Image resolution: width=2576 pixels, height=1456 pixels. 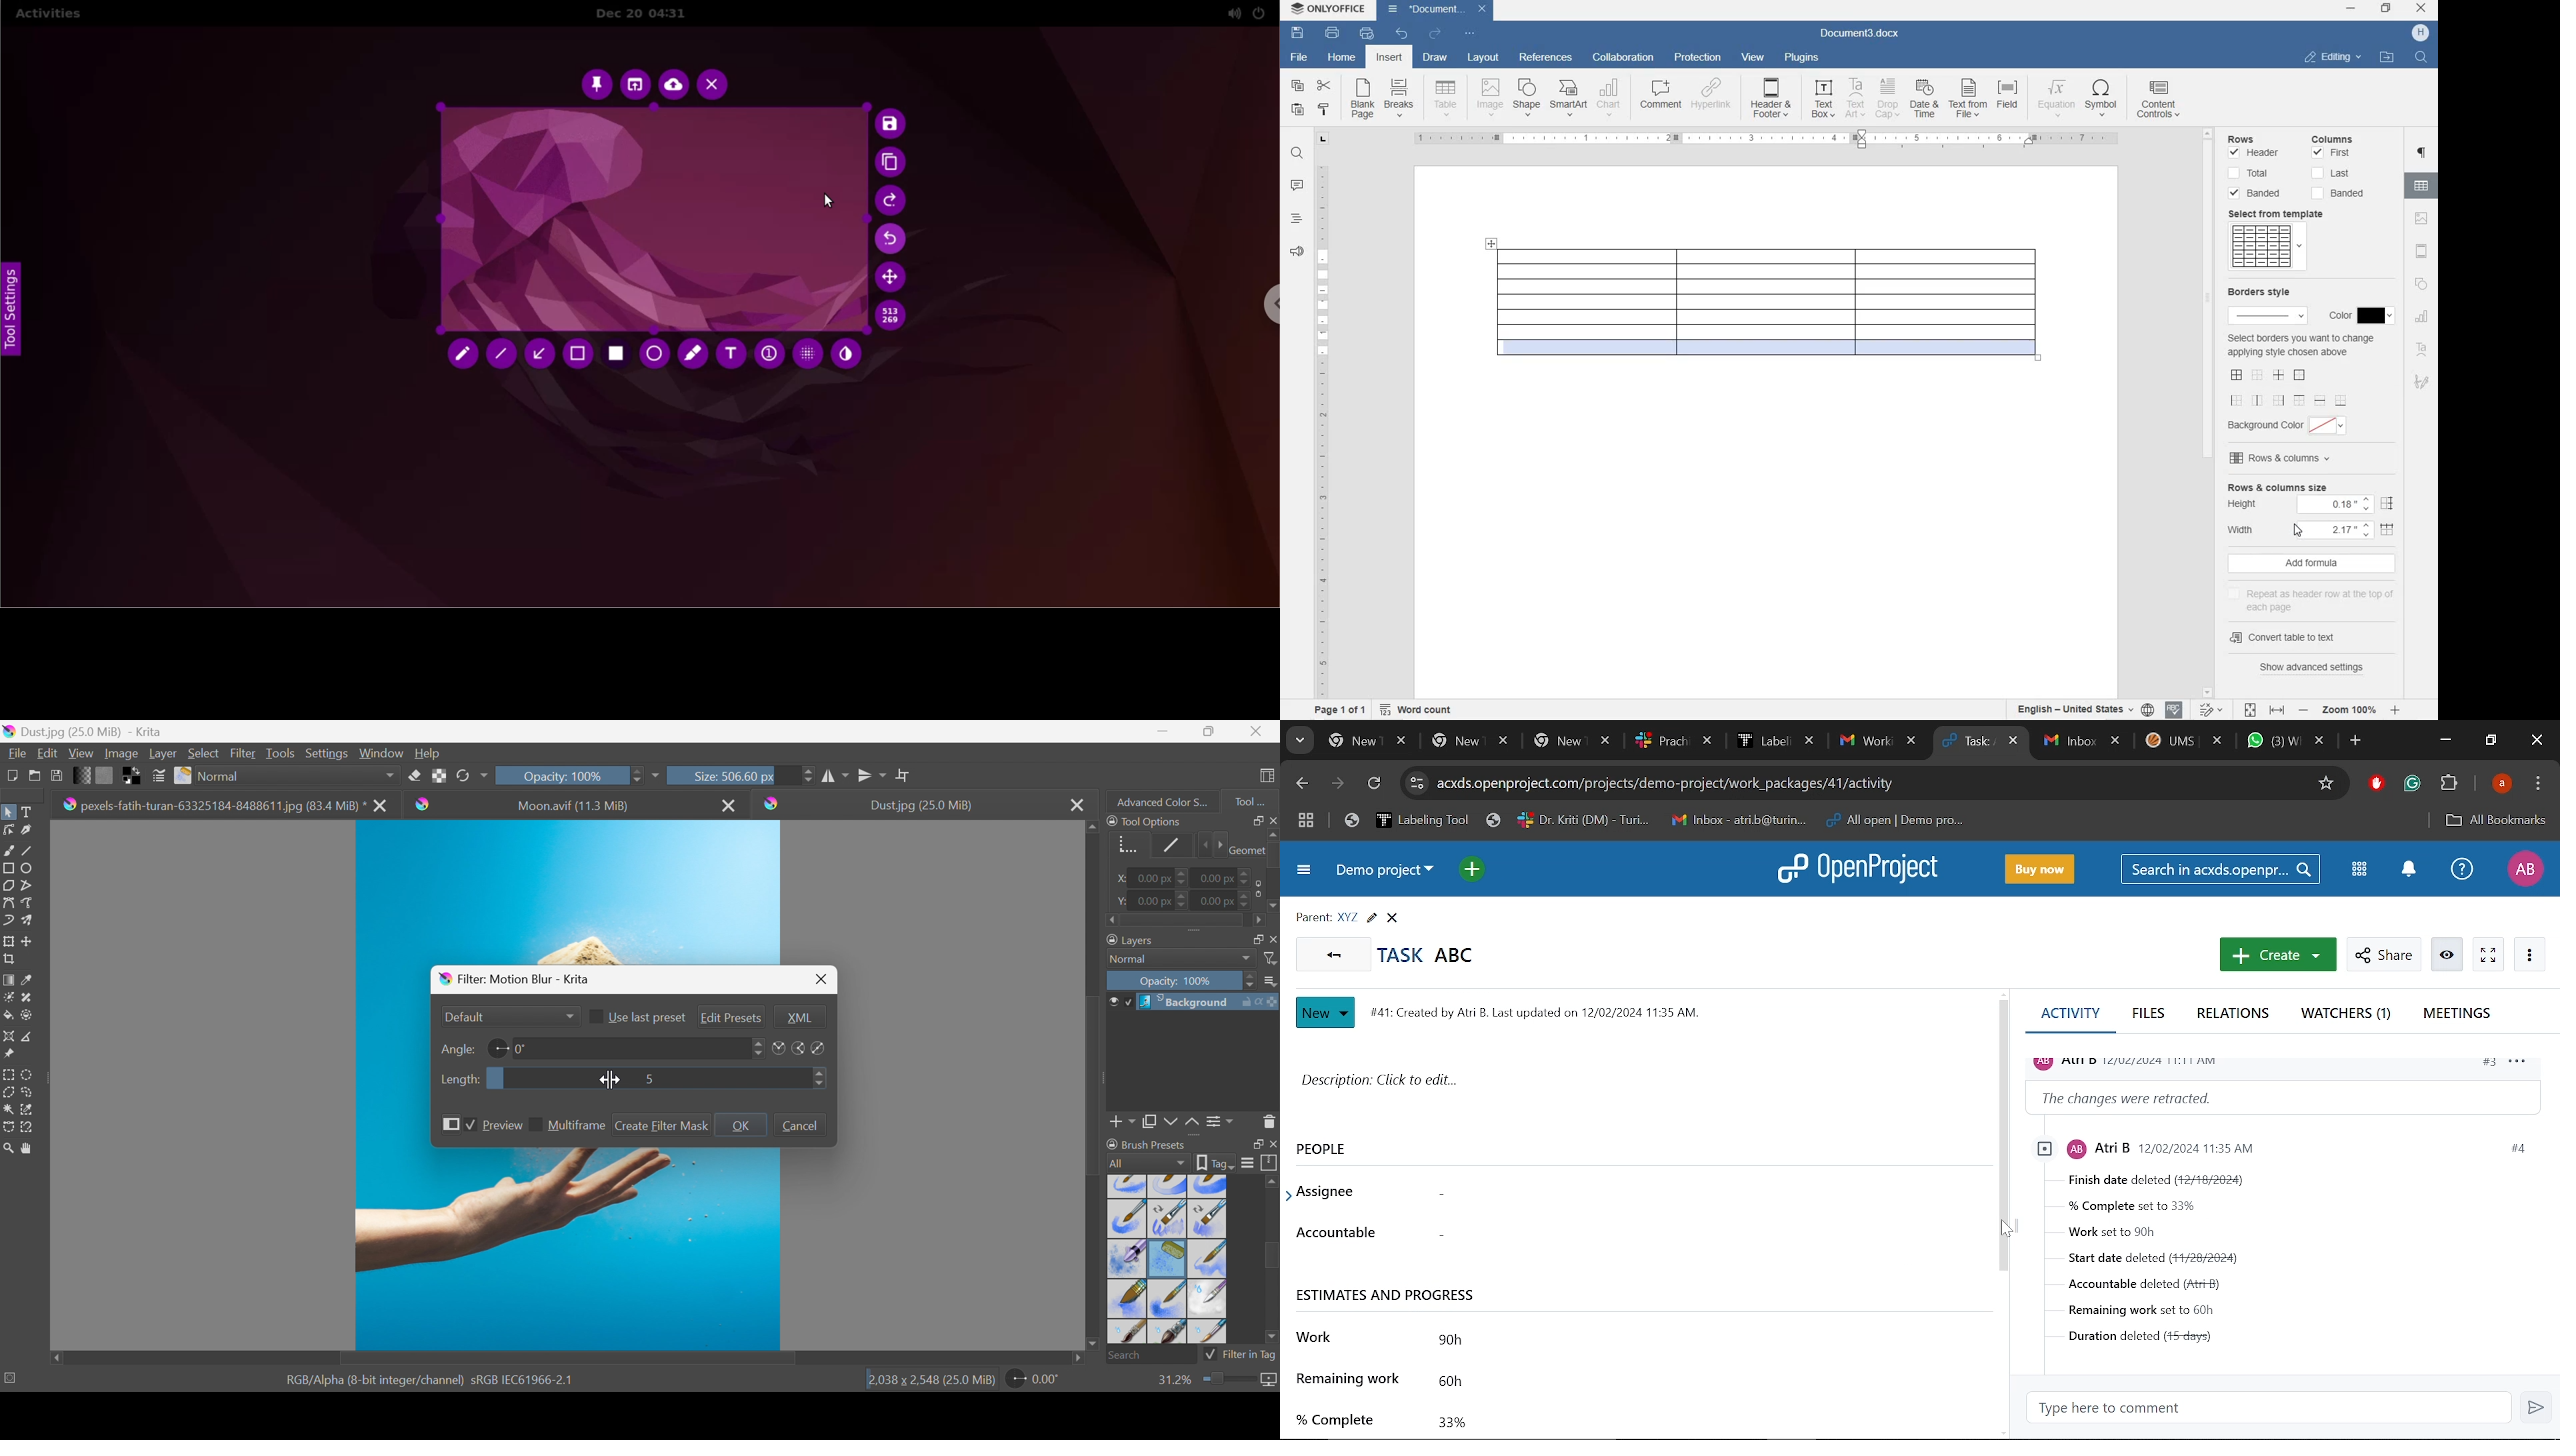 I want to click on CURSOR, so click(x=2299, y=529).